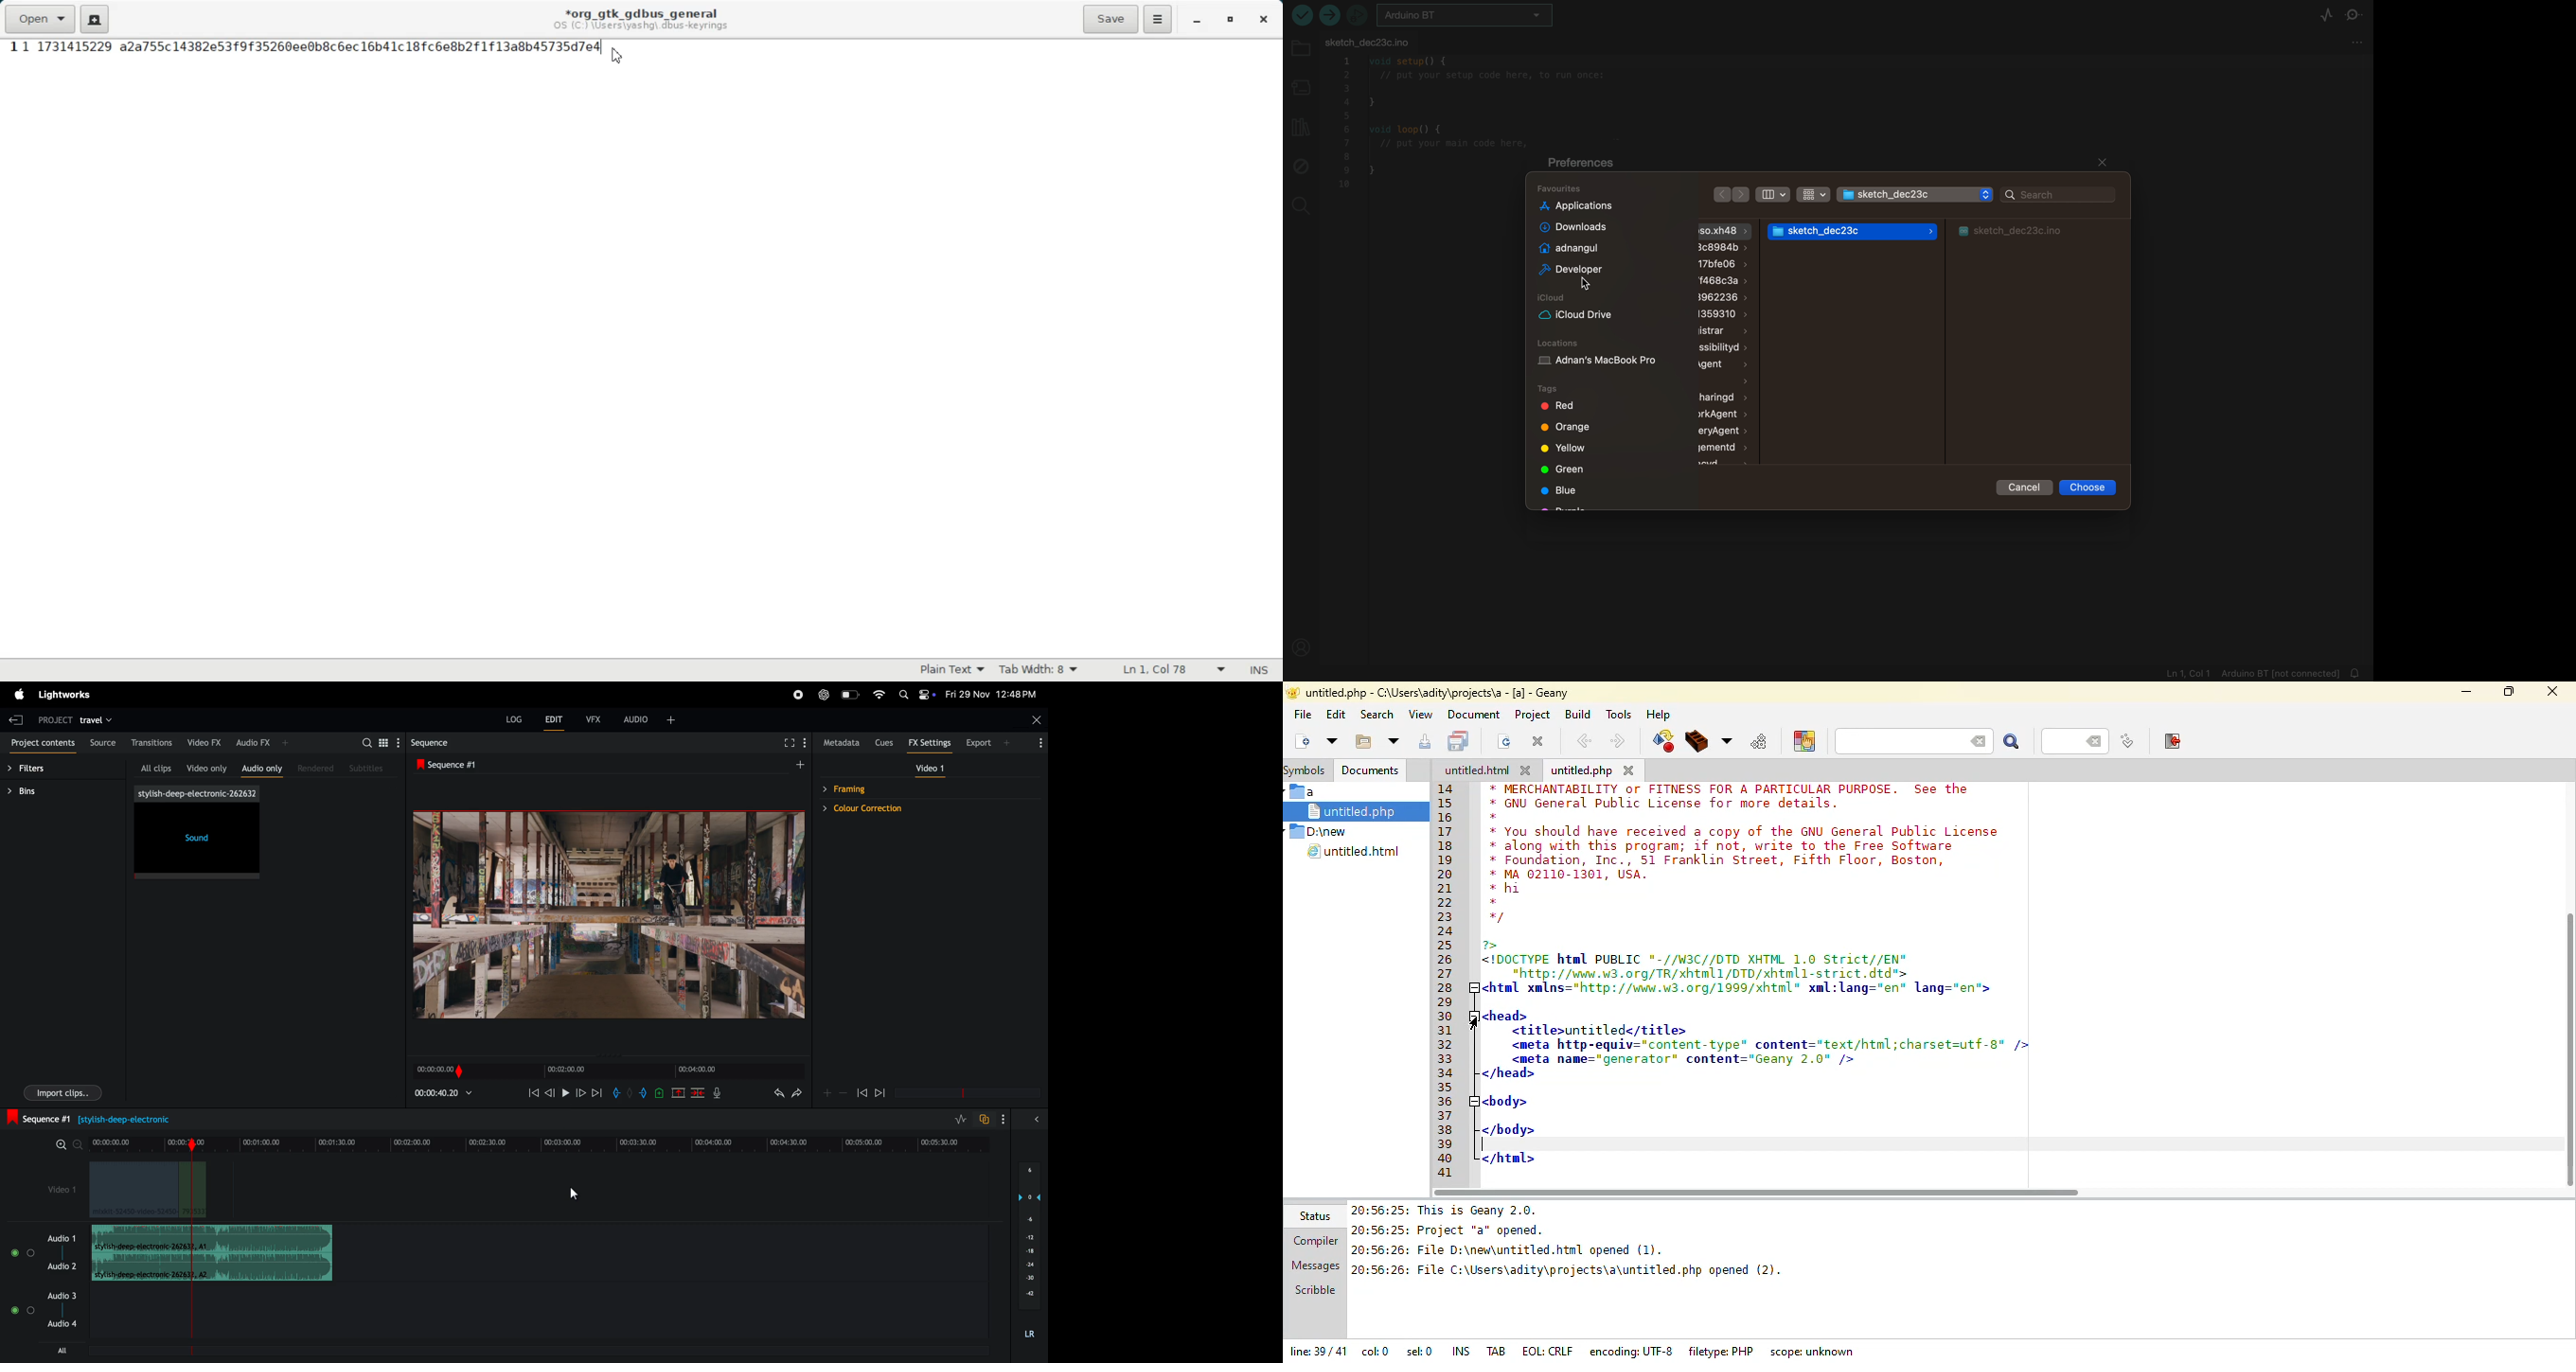 This screenshot has width=2576, height=1372. I want to click on symbols, so click(1306, 770).